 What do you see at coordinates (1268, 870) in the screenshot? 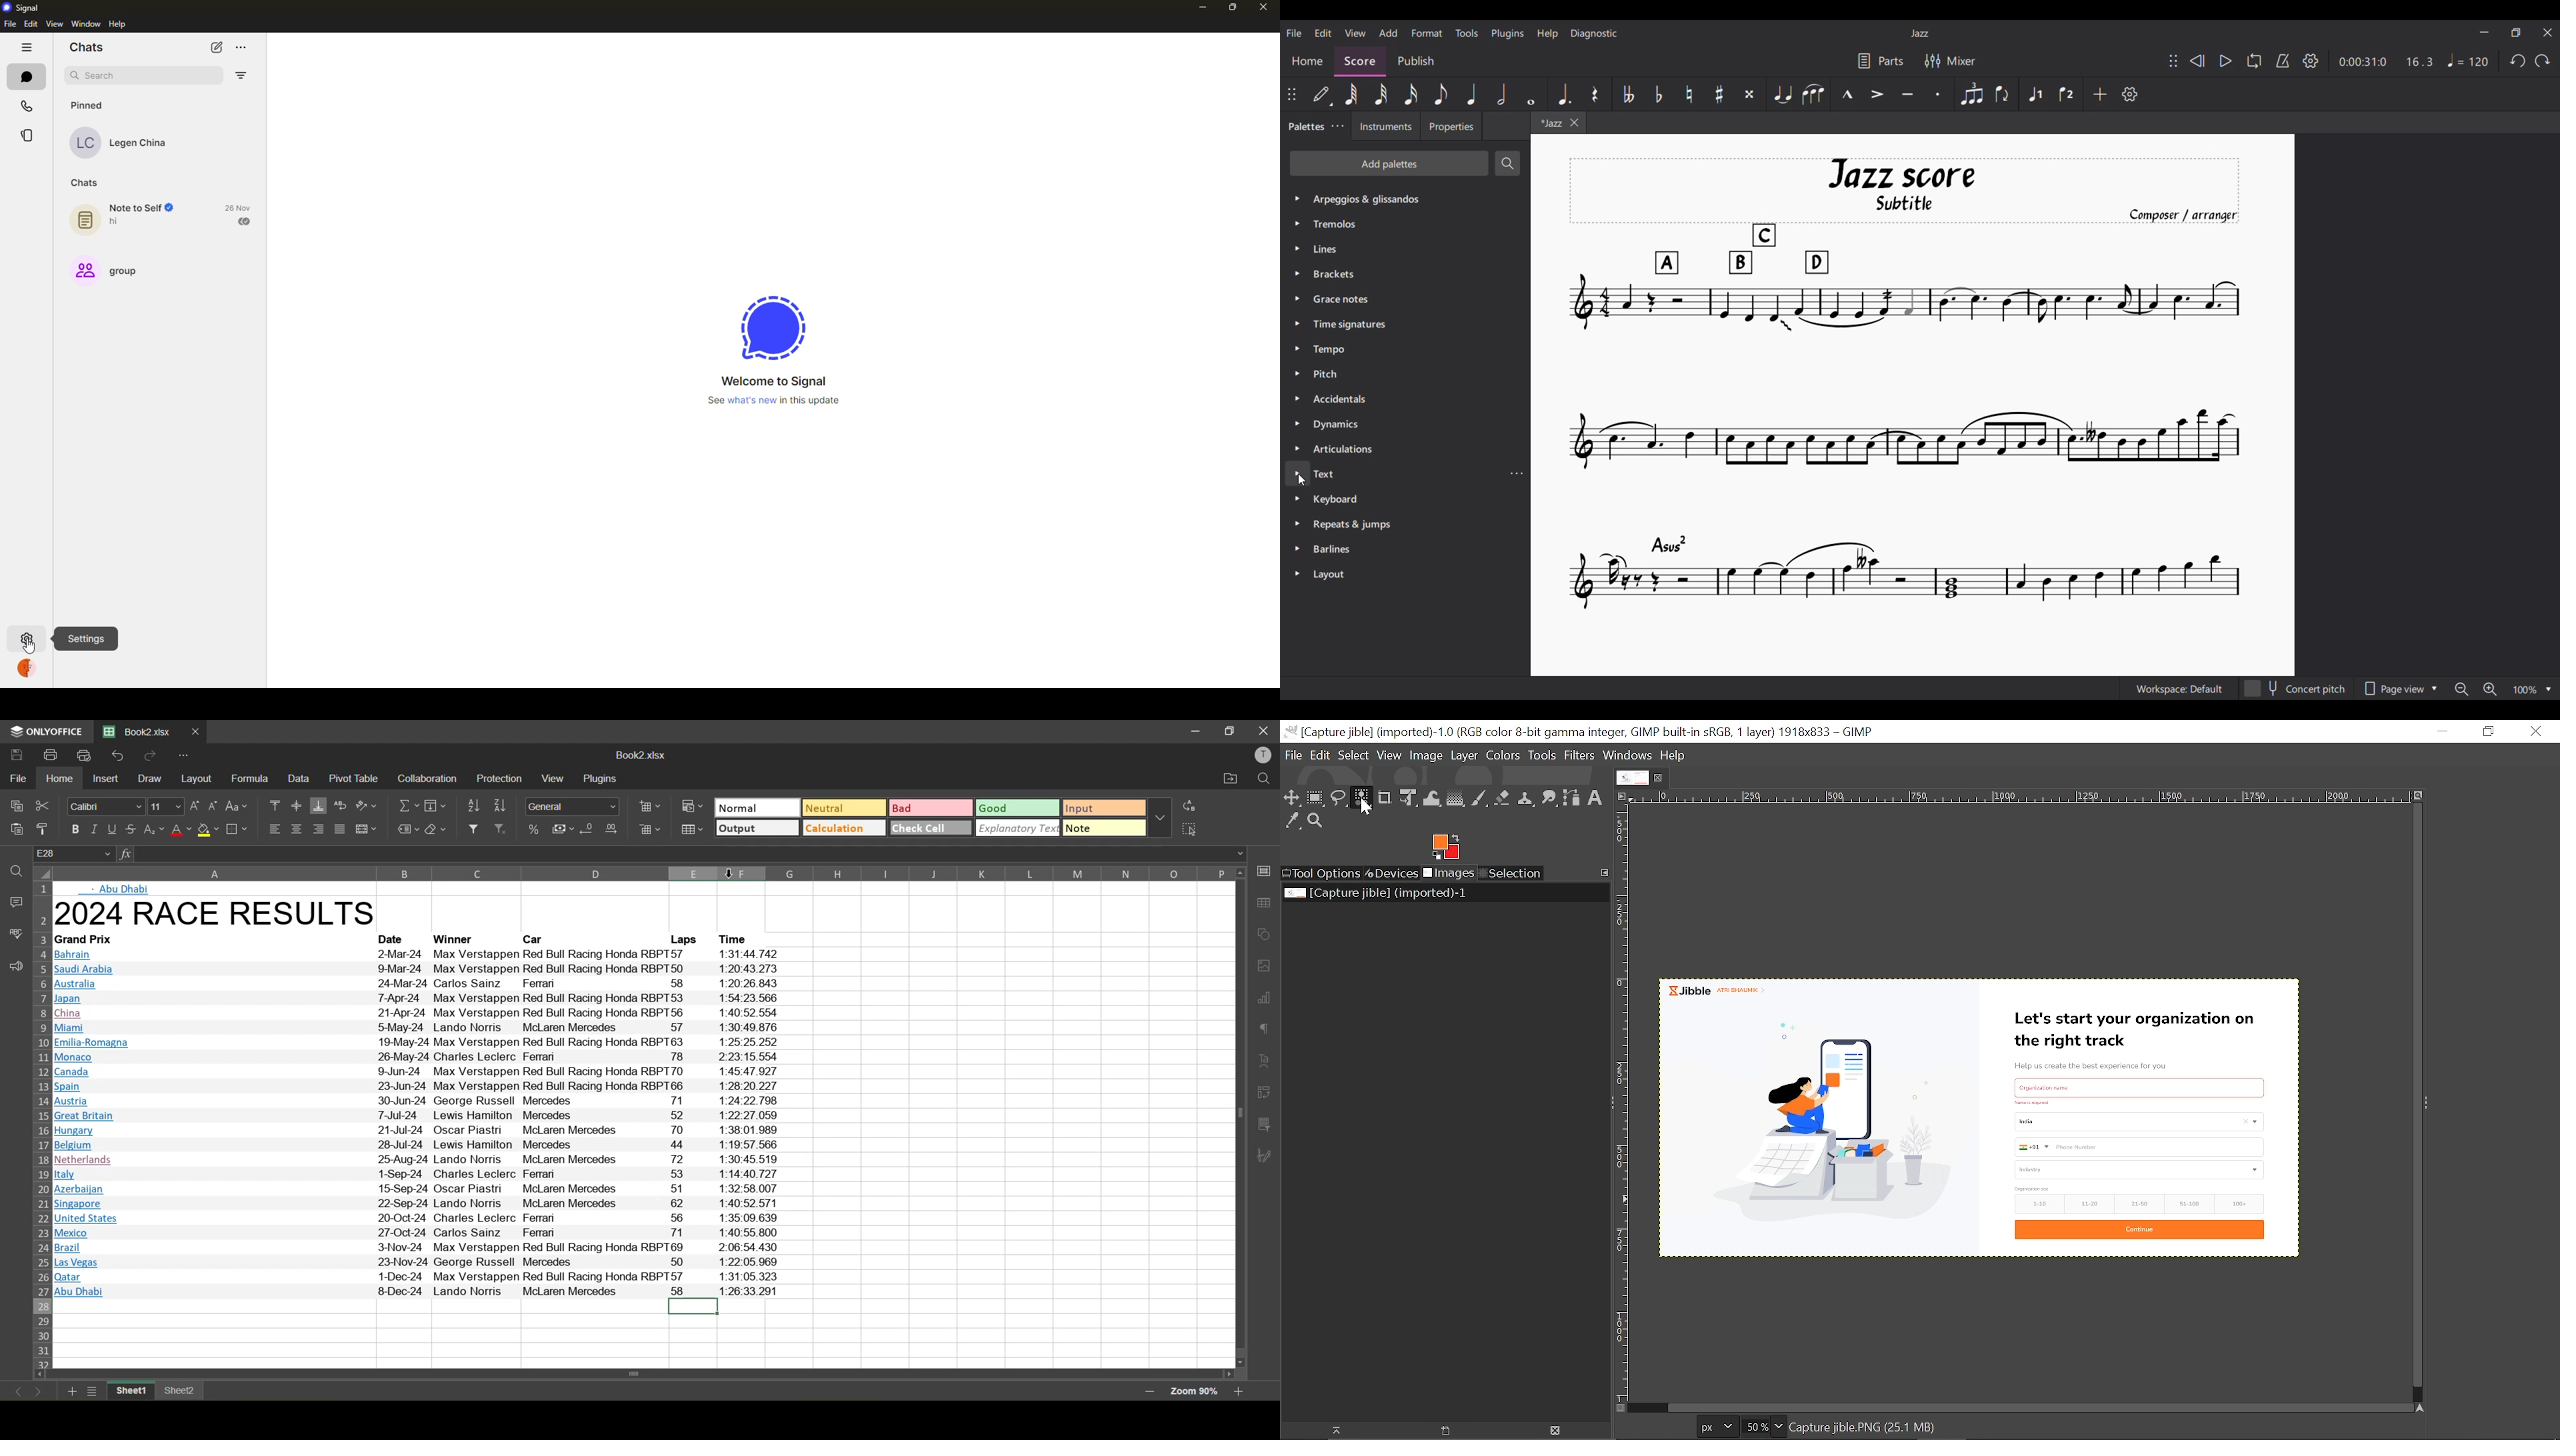
I see `call settings` at bounding box center [1268, 870].